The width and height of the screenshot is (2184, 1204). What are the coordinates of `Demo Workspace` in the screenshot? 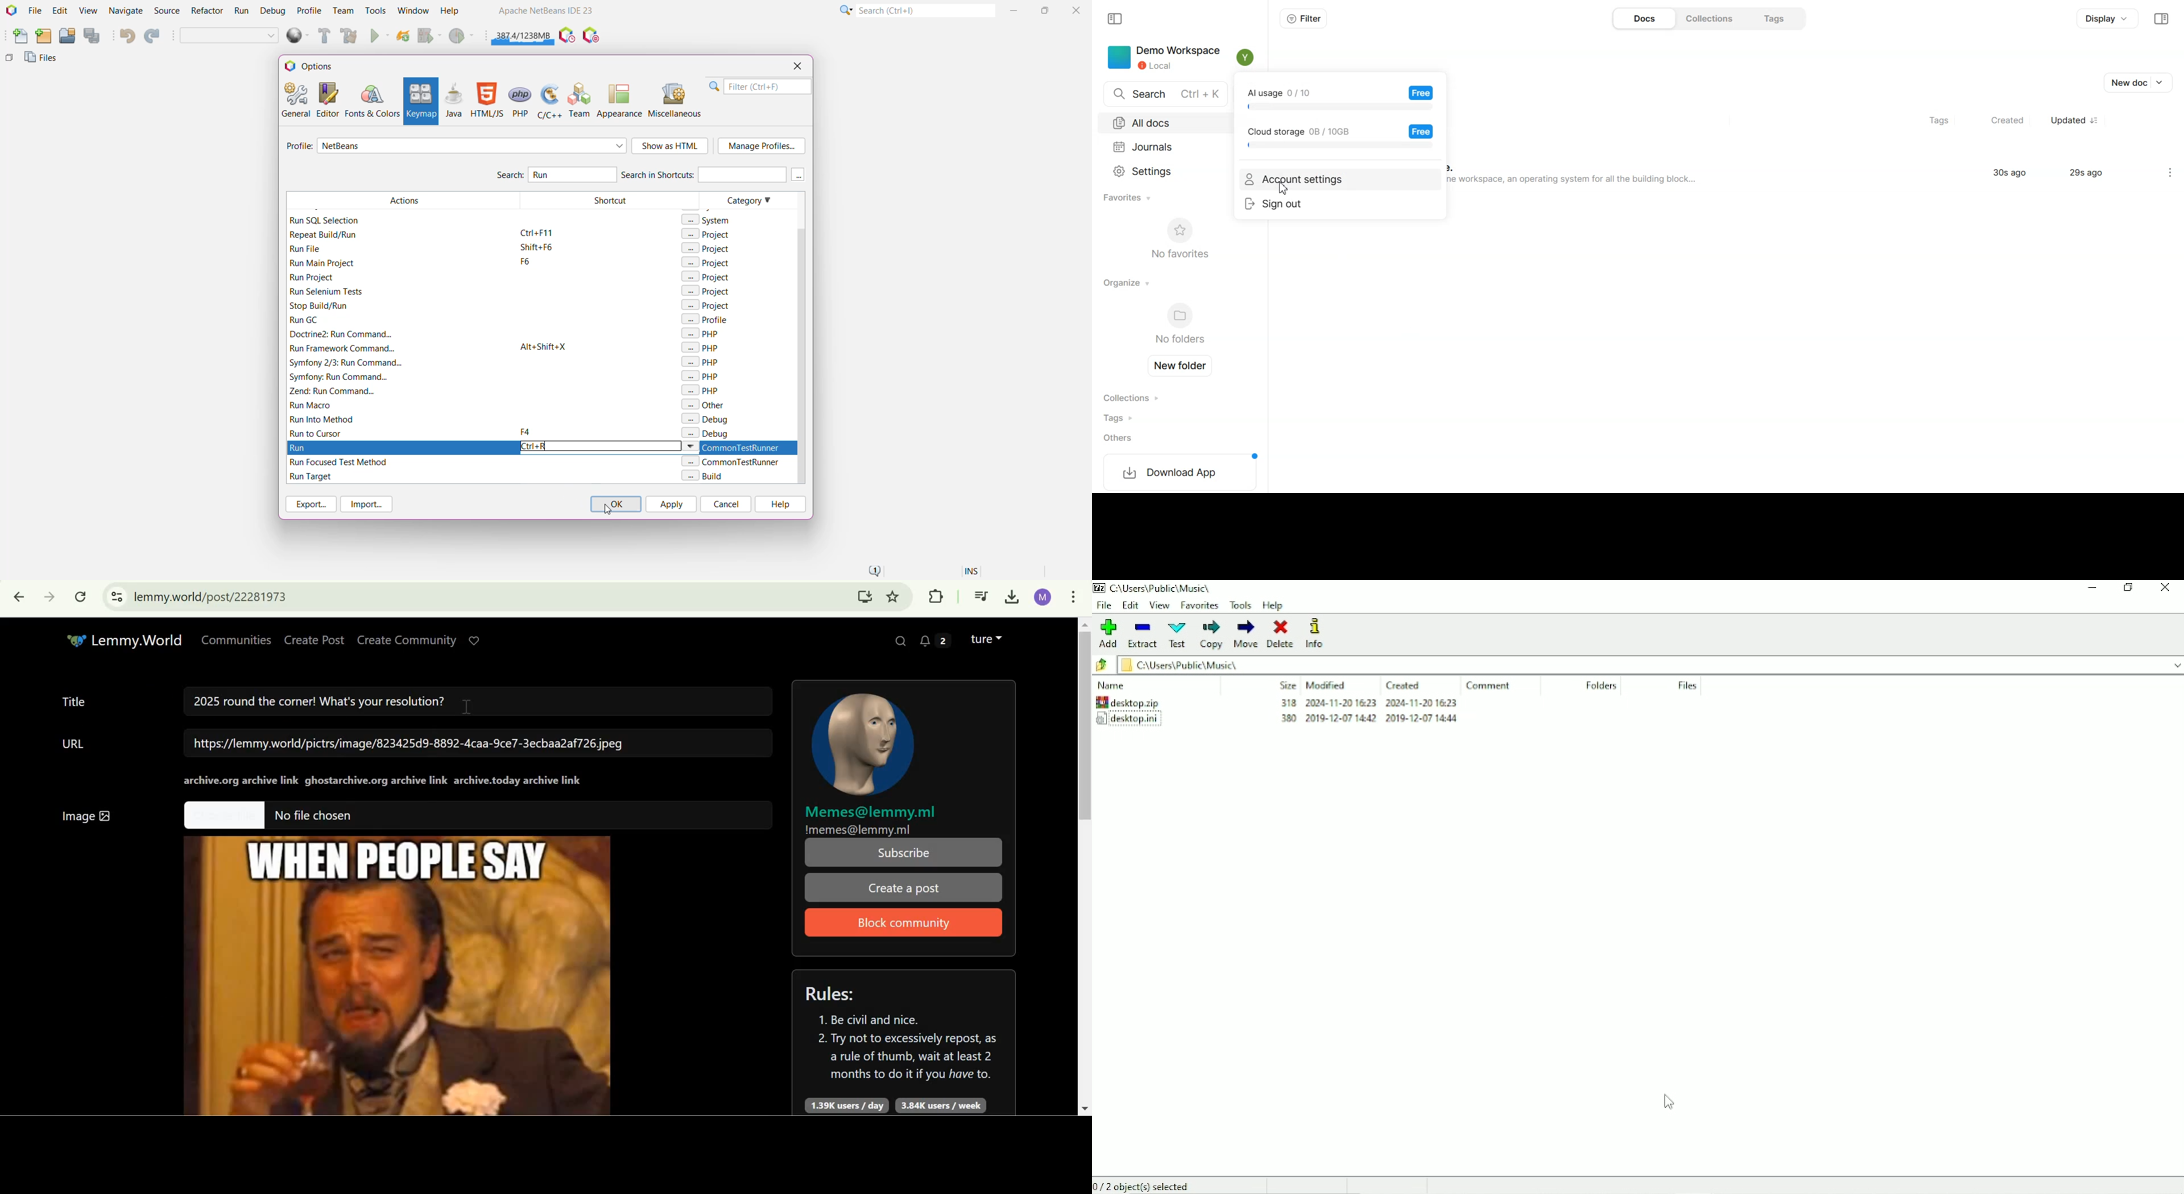 It's located at (1162, 57).